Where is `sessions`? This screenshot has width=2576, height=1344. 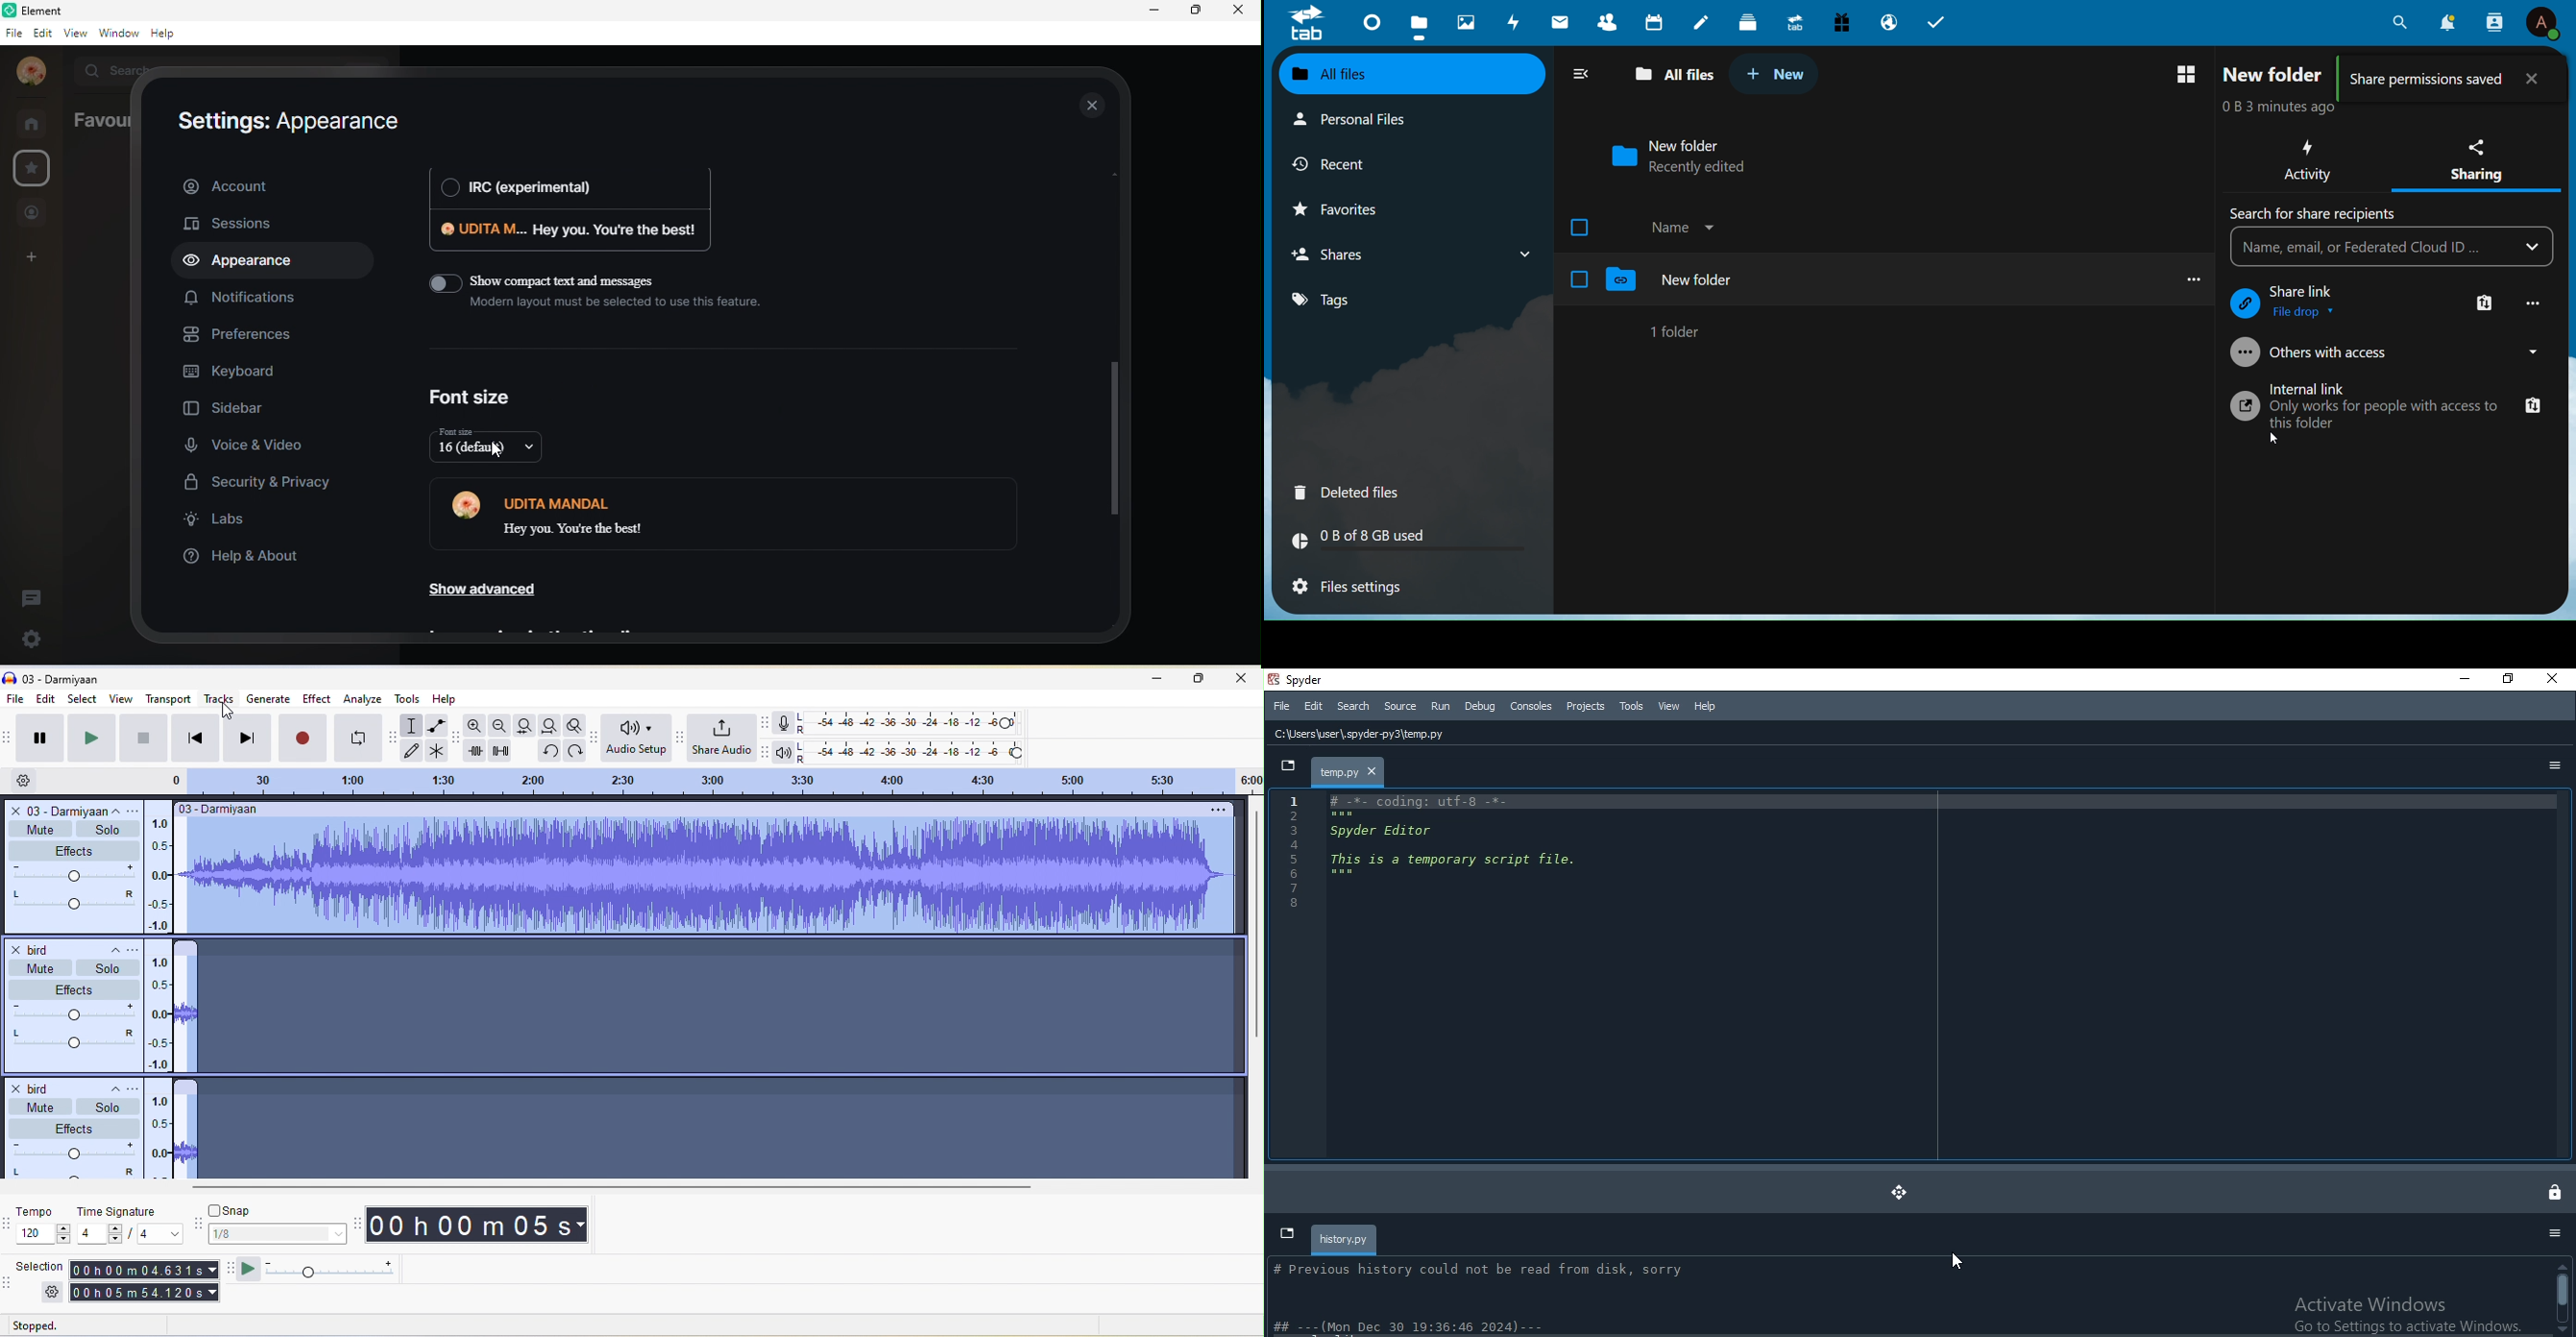 sessions is located at coordinates (231, 224).